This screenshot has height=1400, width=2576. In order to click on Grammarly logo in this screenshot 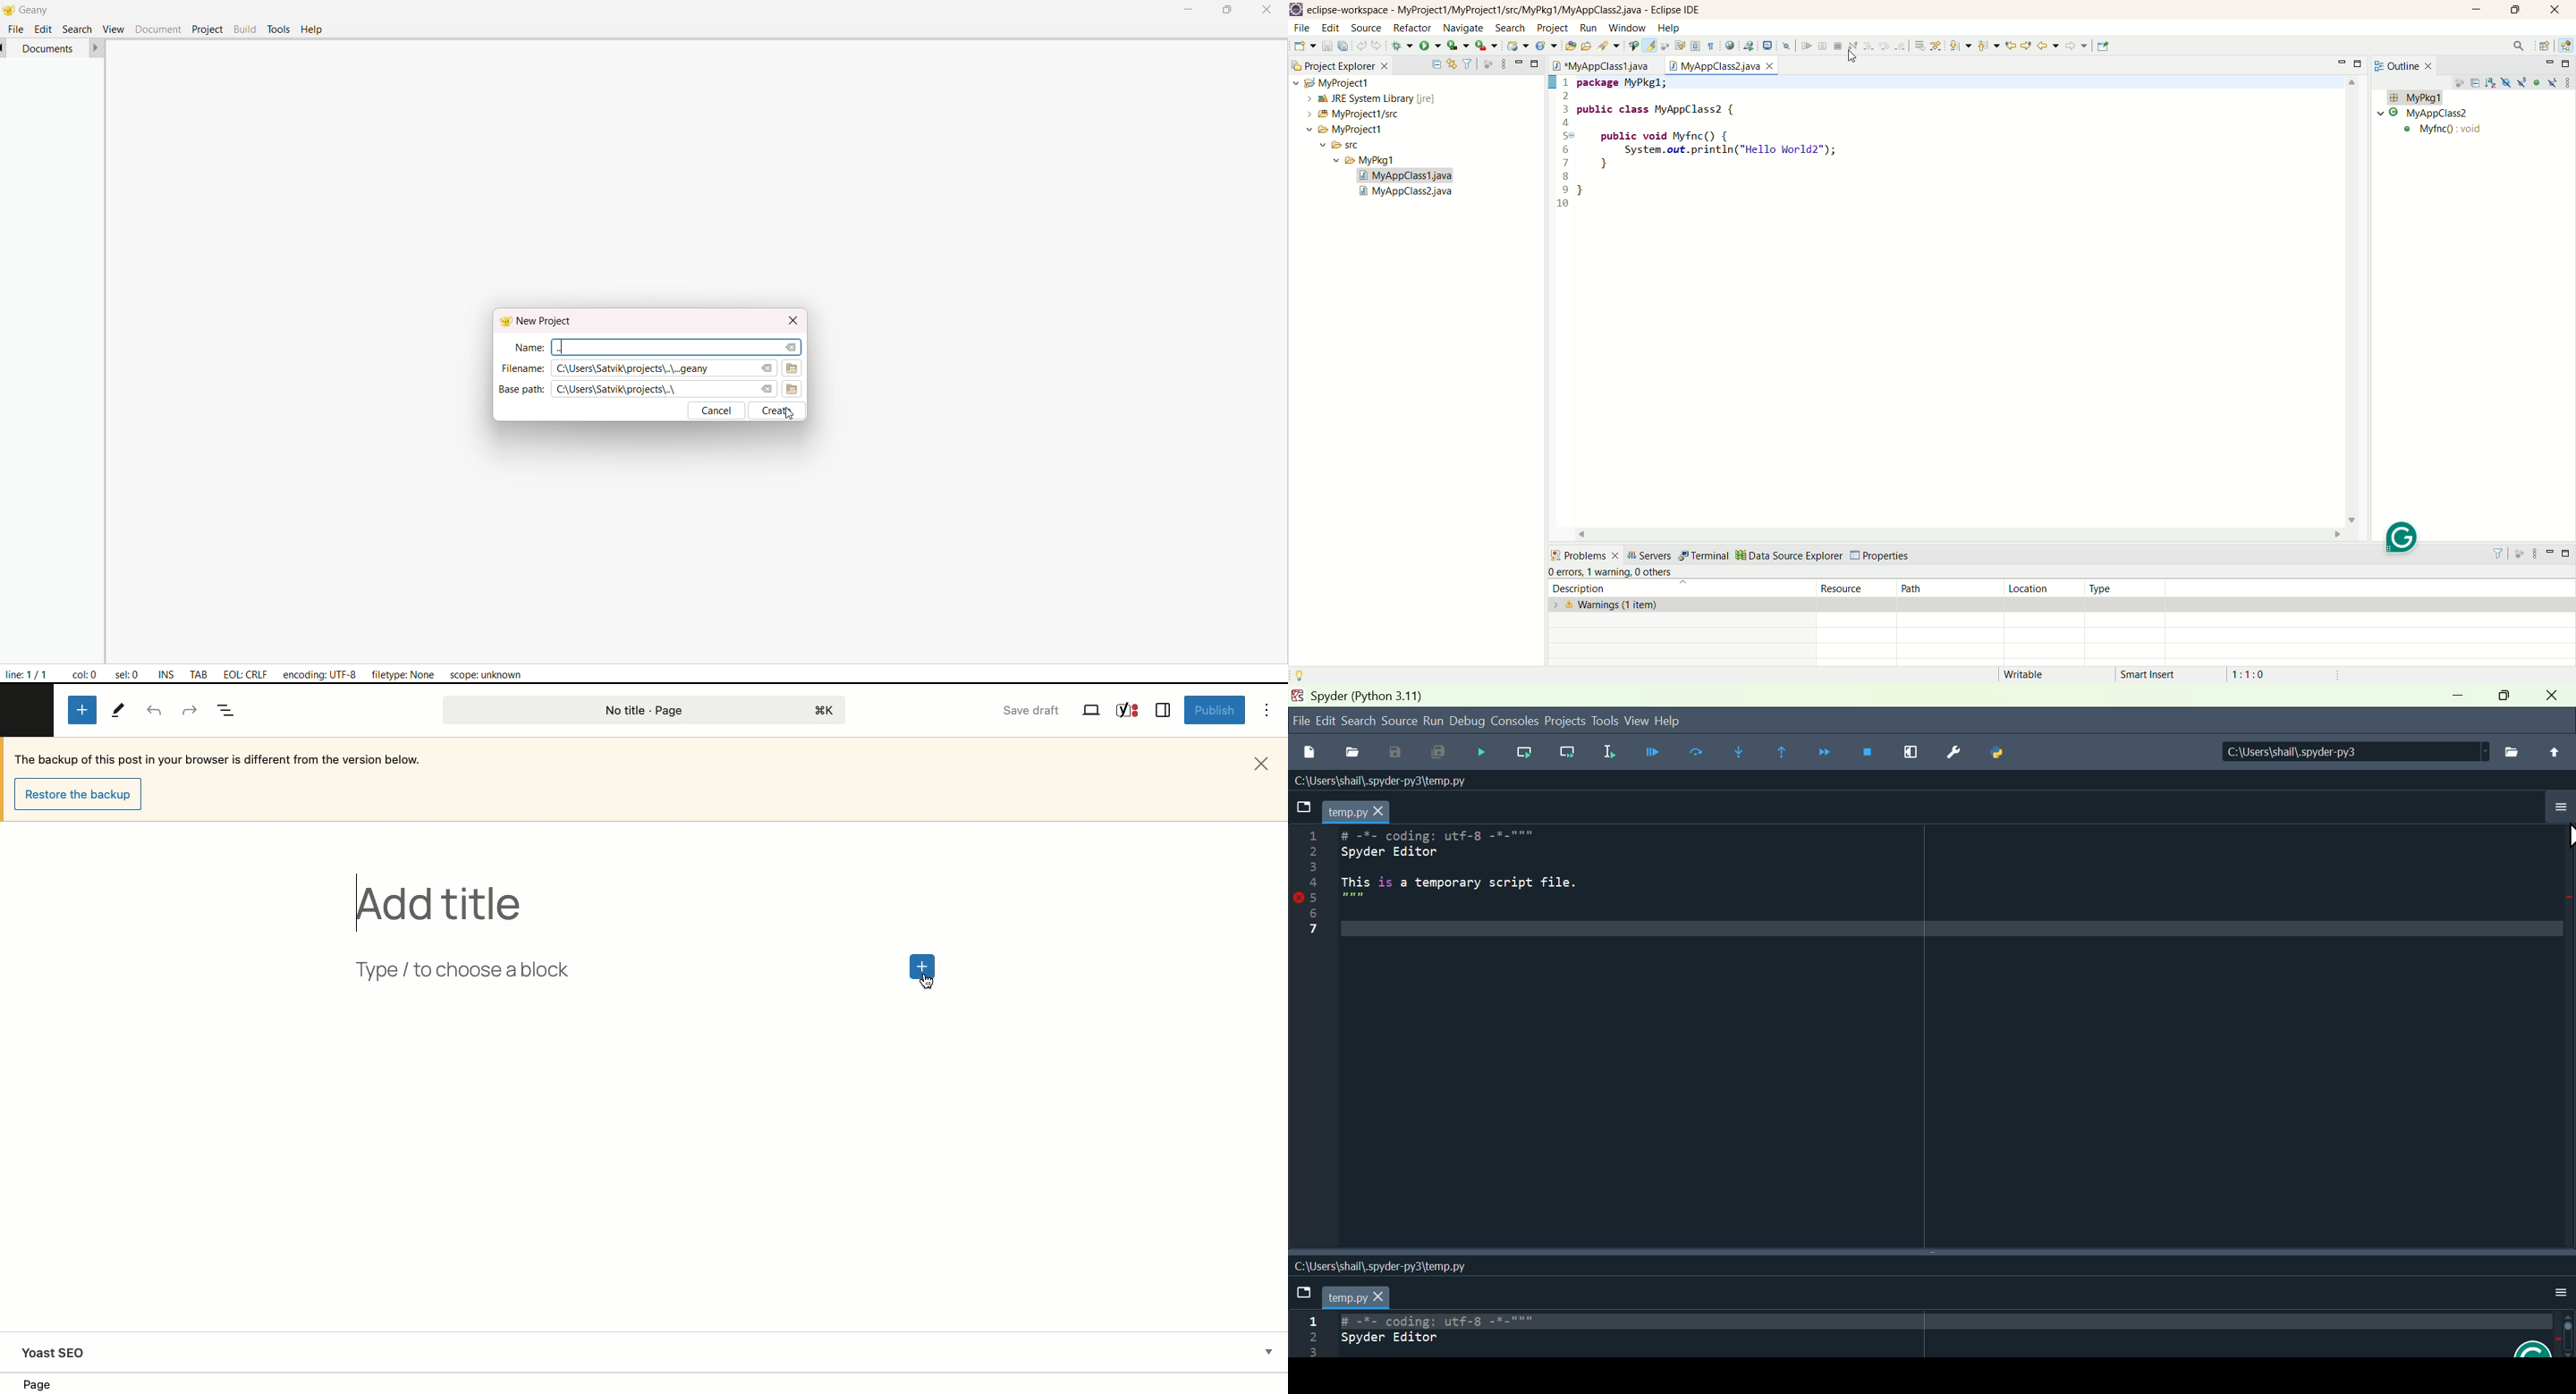, I will do `click(2405, 537)`.